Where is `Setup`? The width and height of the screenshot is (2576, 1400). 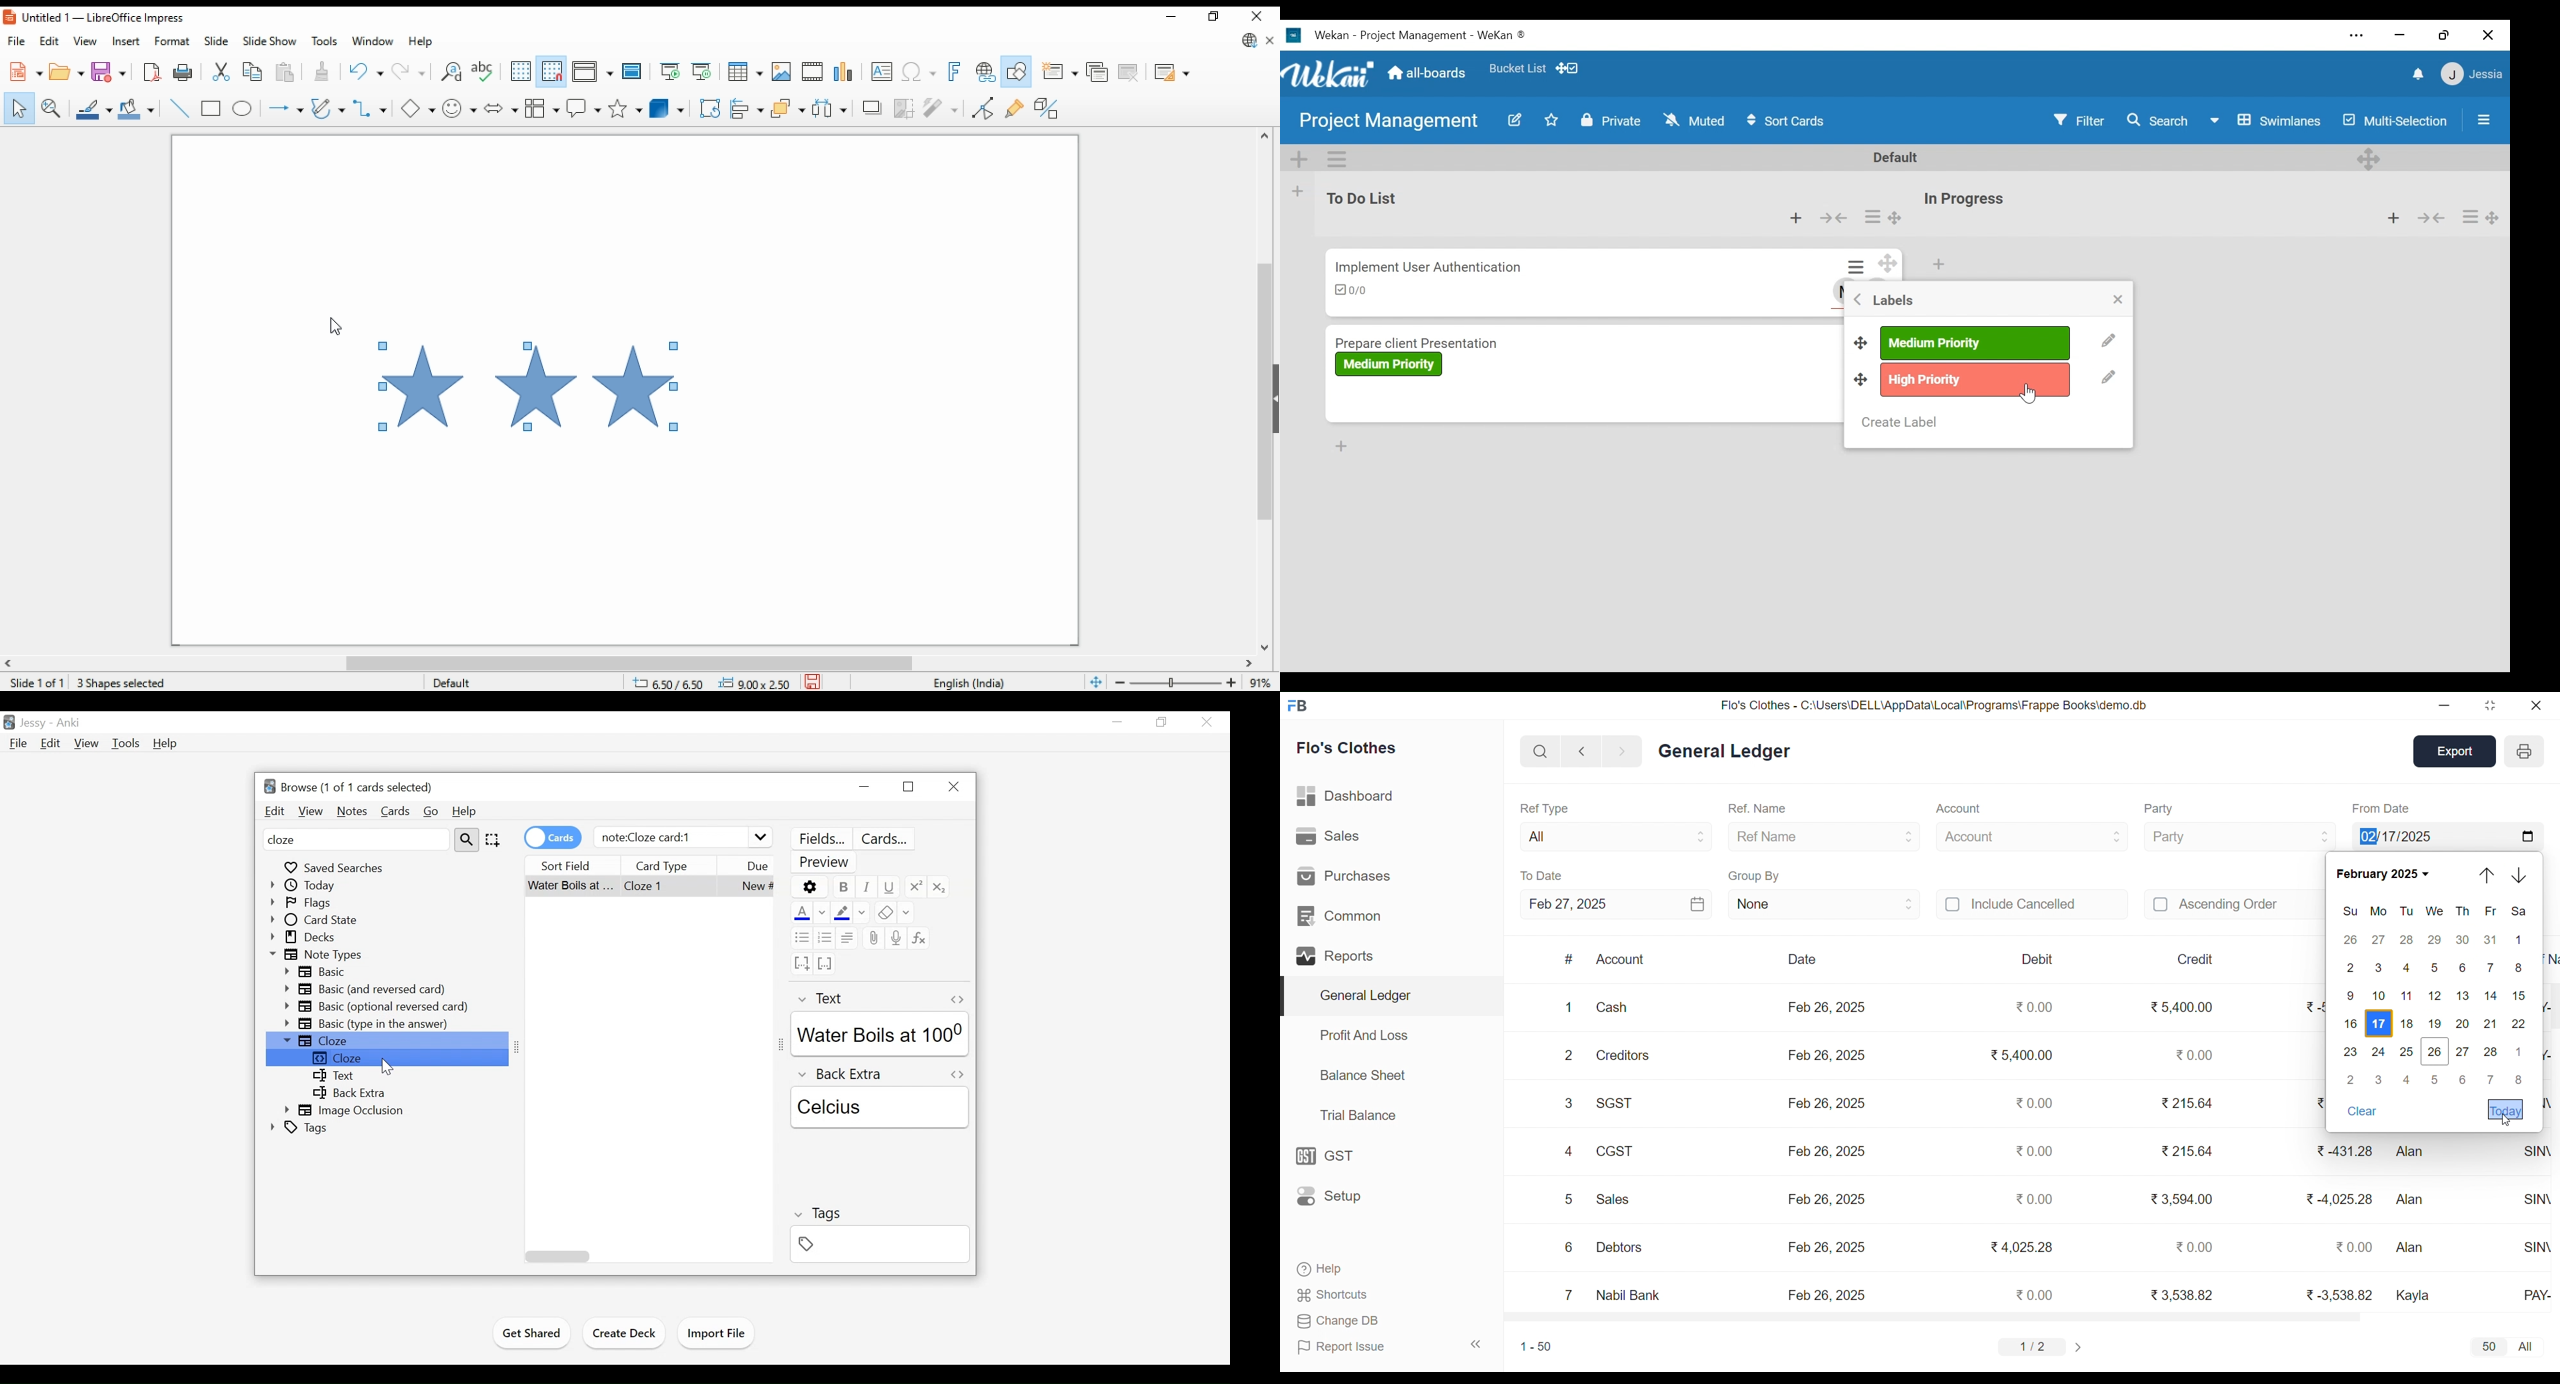
Setup is located at coordinates (1333, 1197).